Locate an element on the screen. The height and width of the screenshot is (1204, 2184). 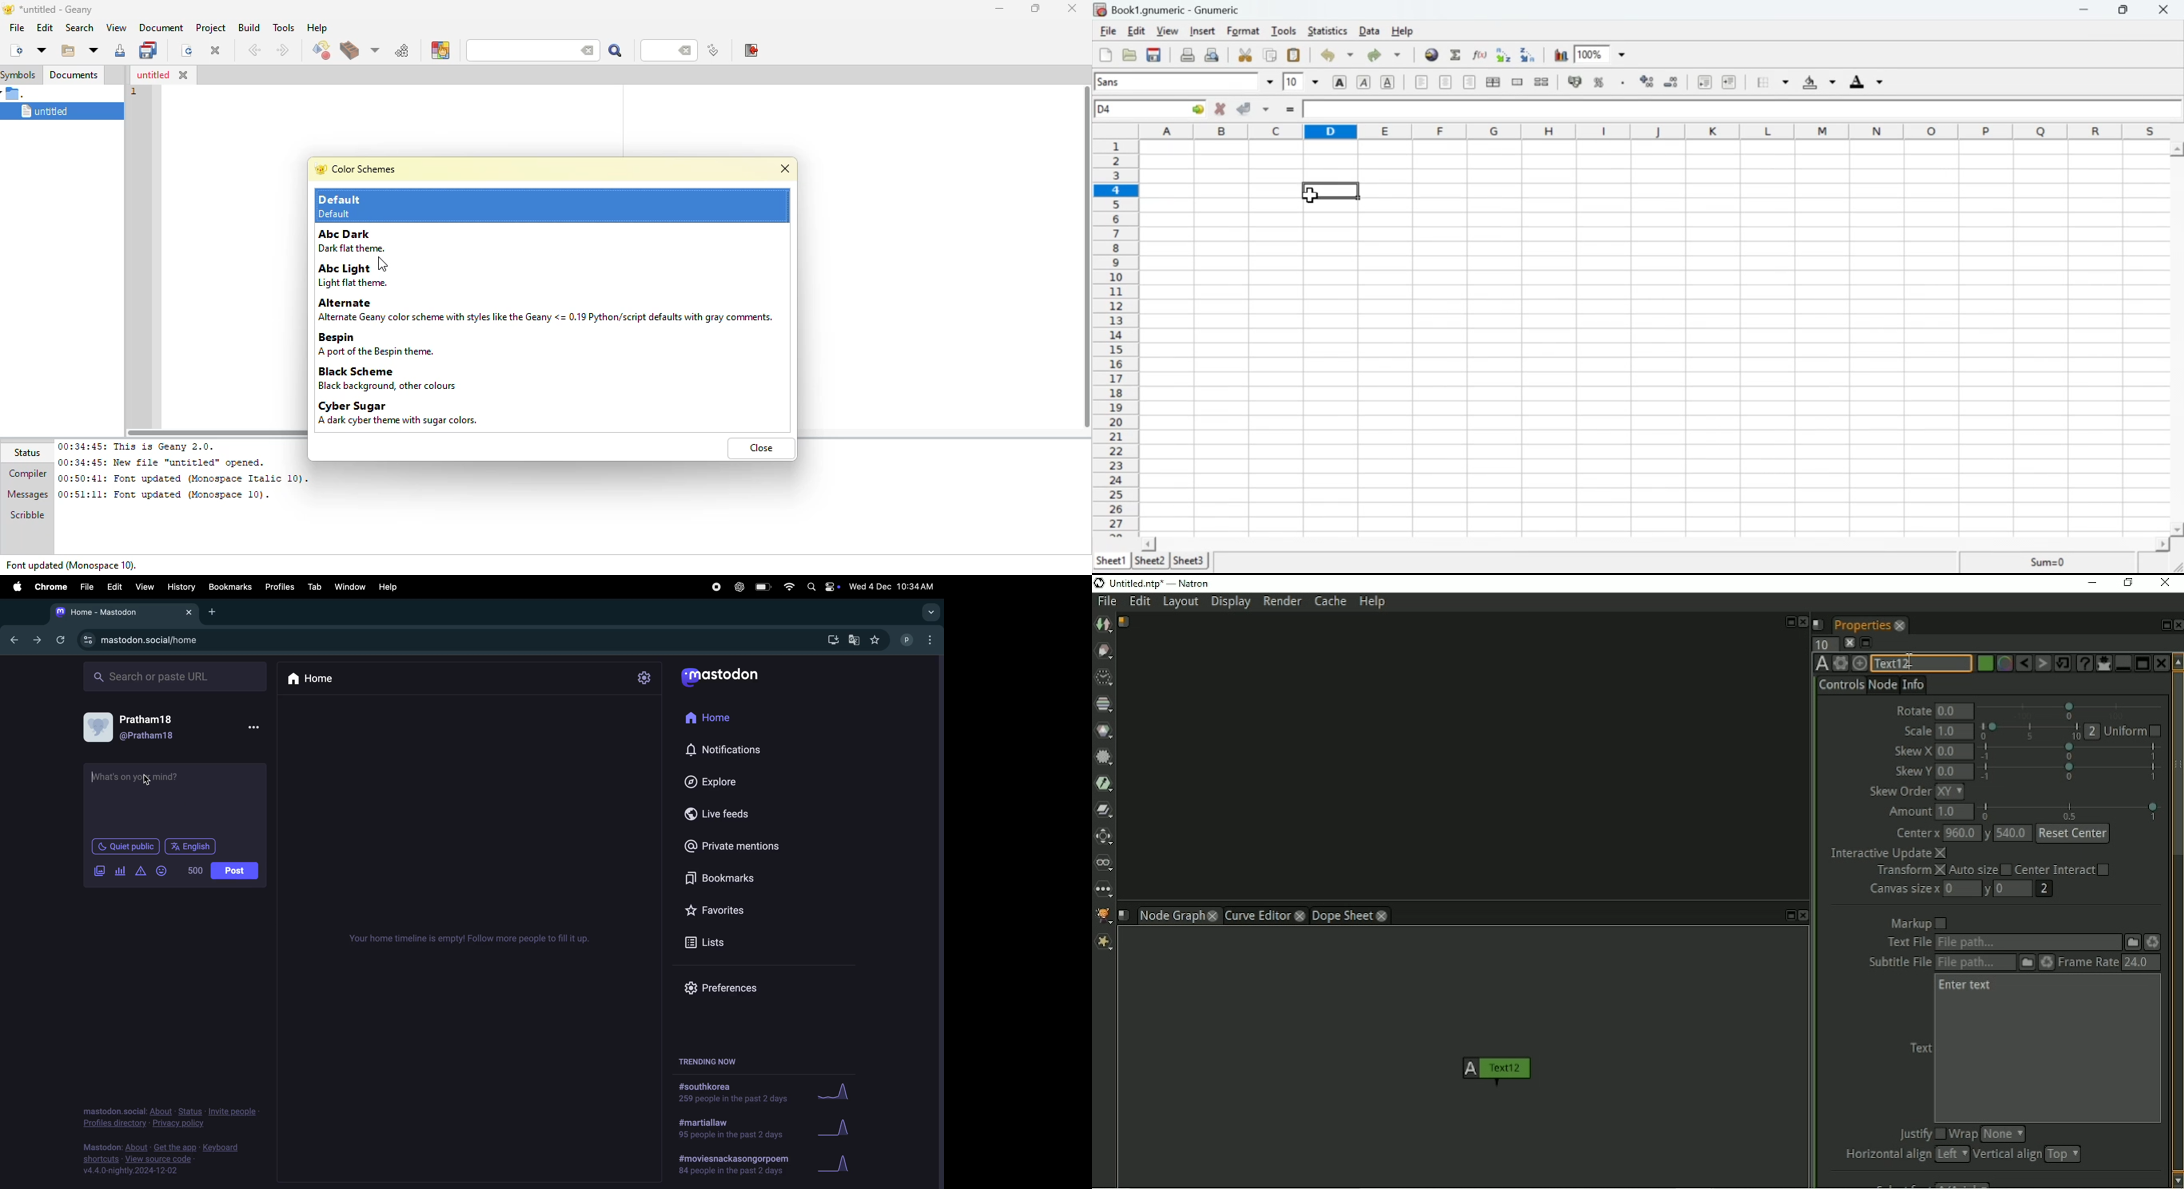
Edit is located at coordinates (1136, 31).